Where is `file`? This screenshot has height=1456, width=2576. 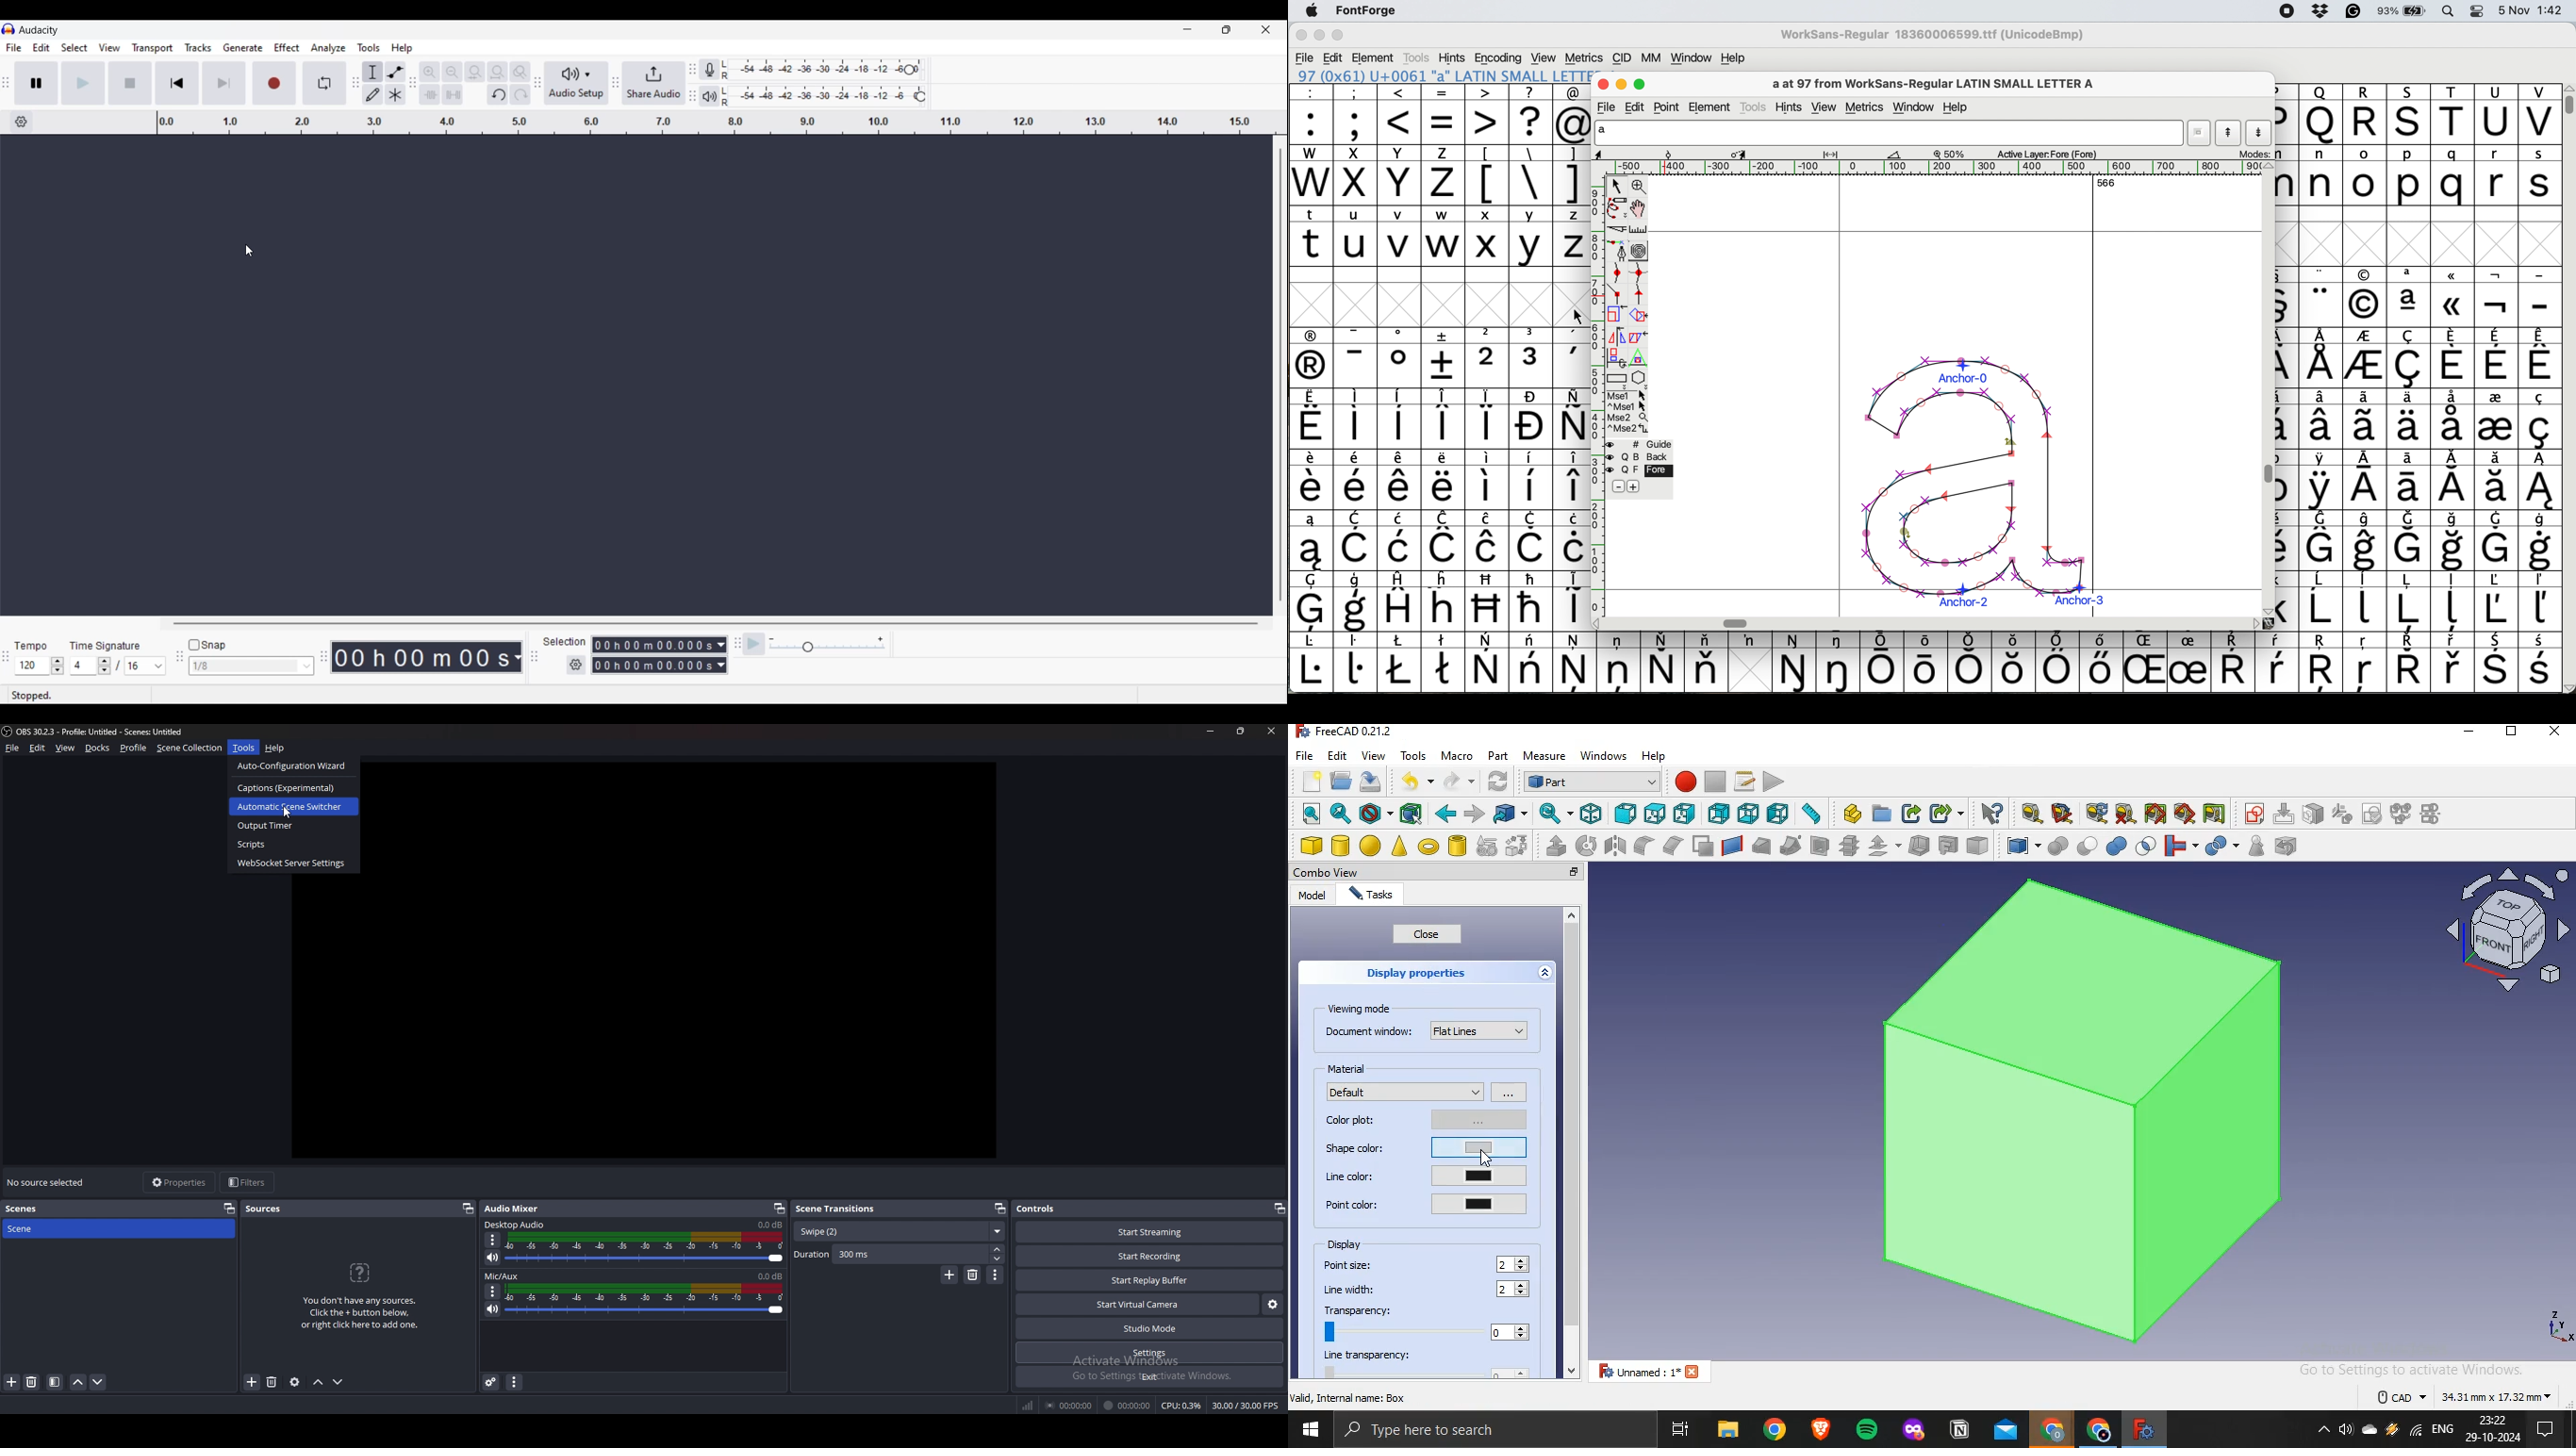
file is located at coordinates (1305, 754).